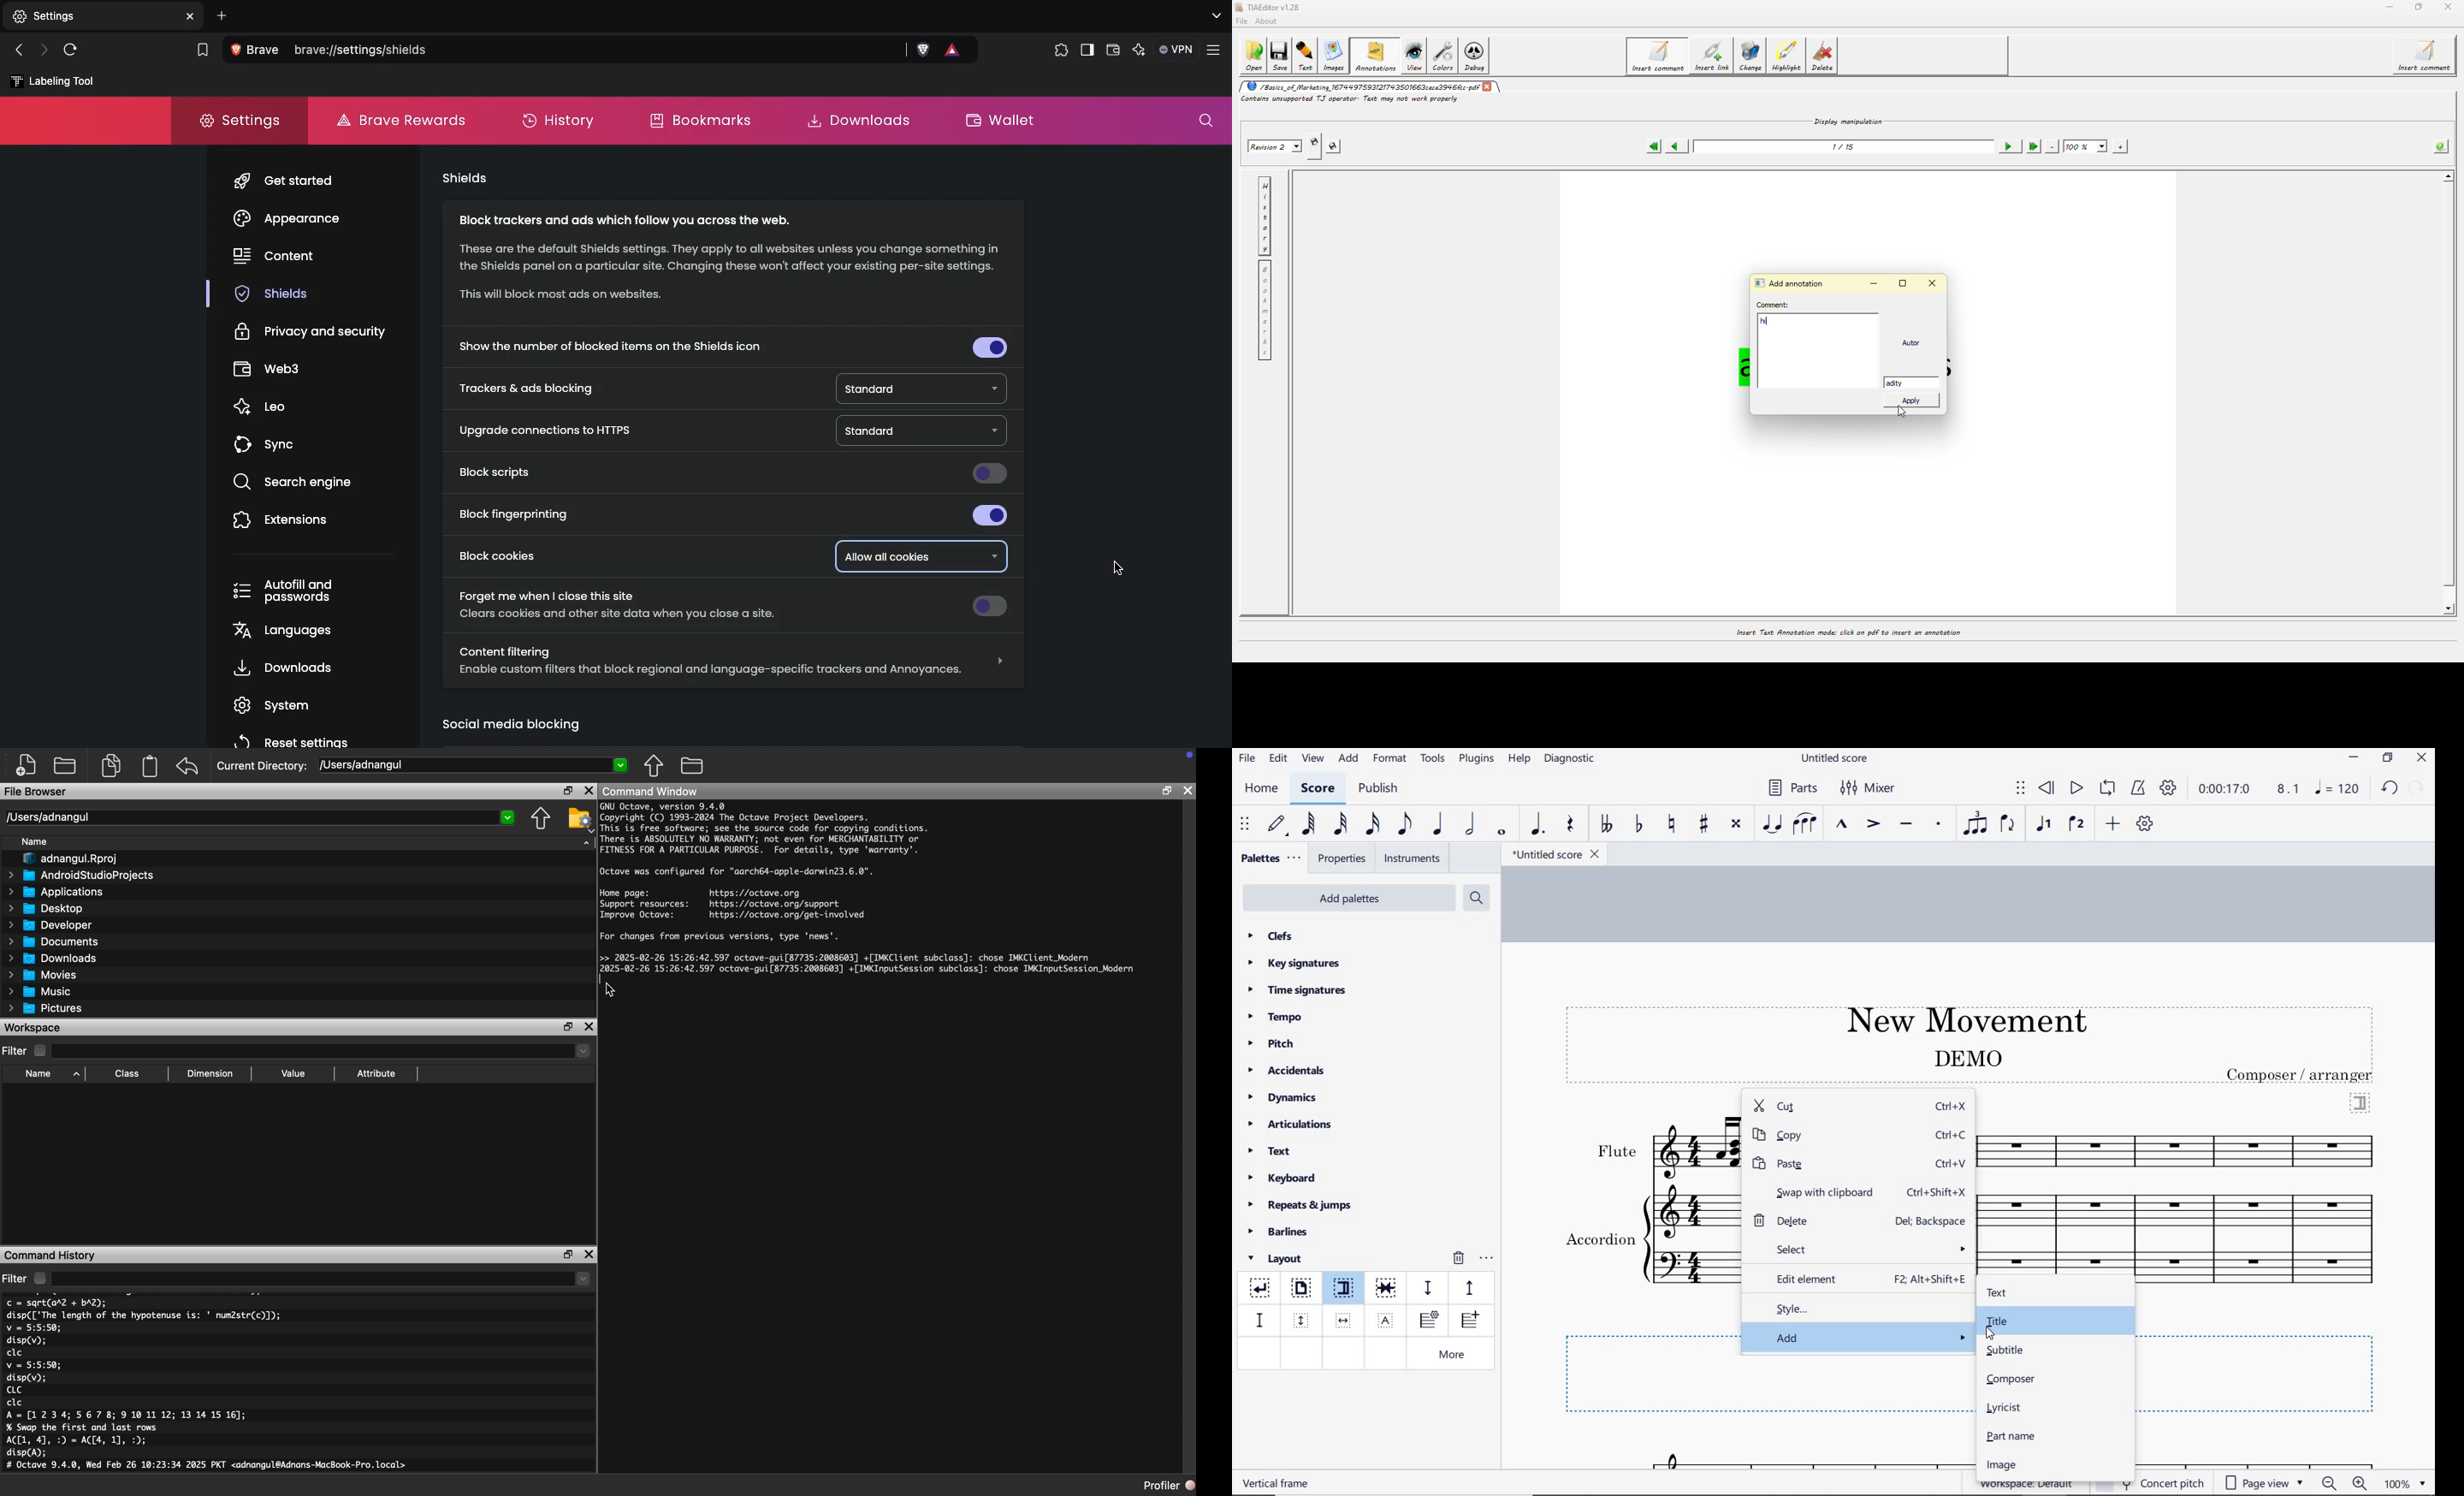 The width and height of the screenshot is (2464, 1512). I want to click on select to move, so click(2021, 789).